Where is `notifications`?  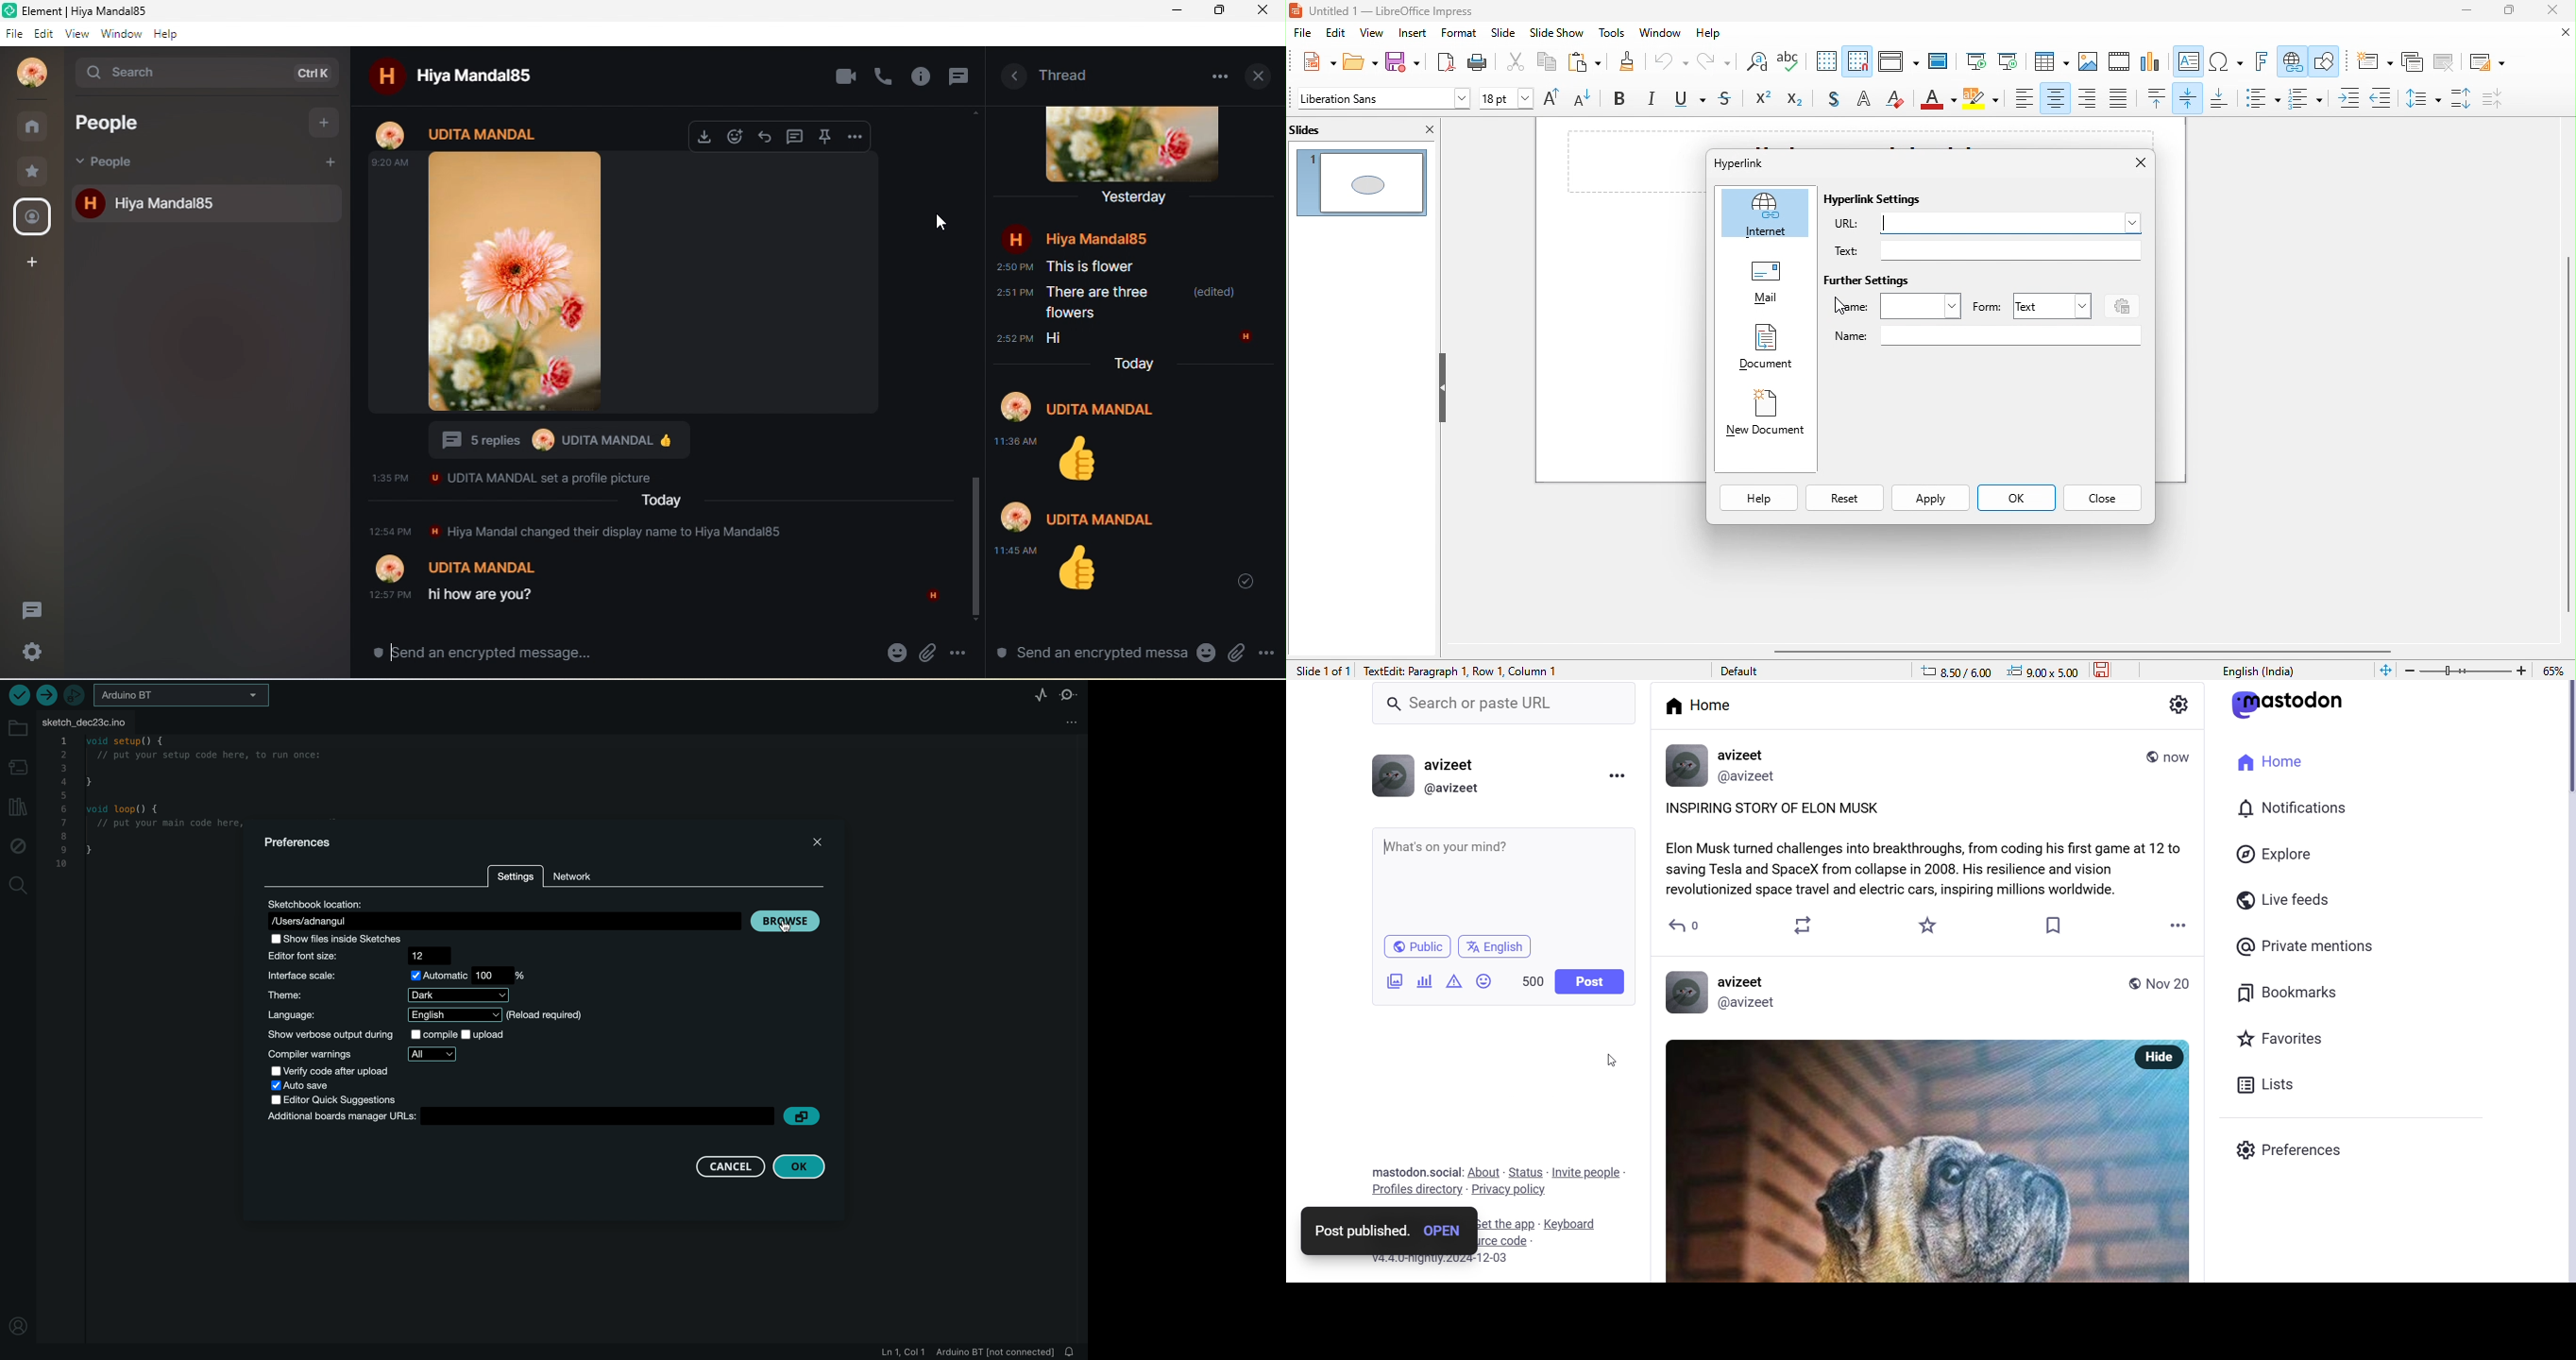
notifications is located at coordinates (2290, 810).